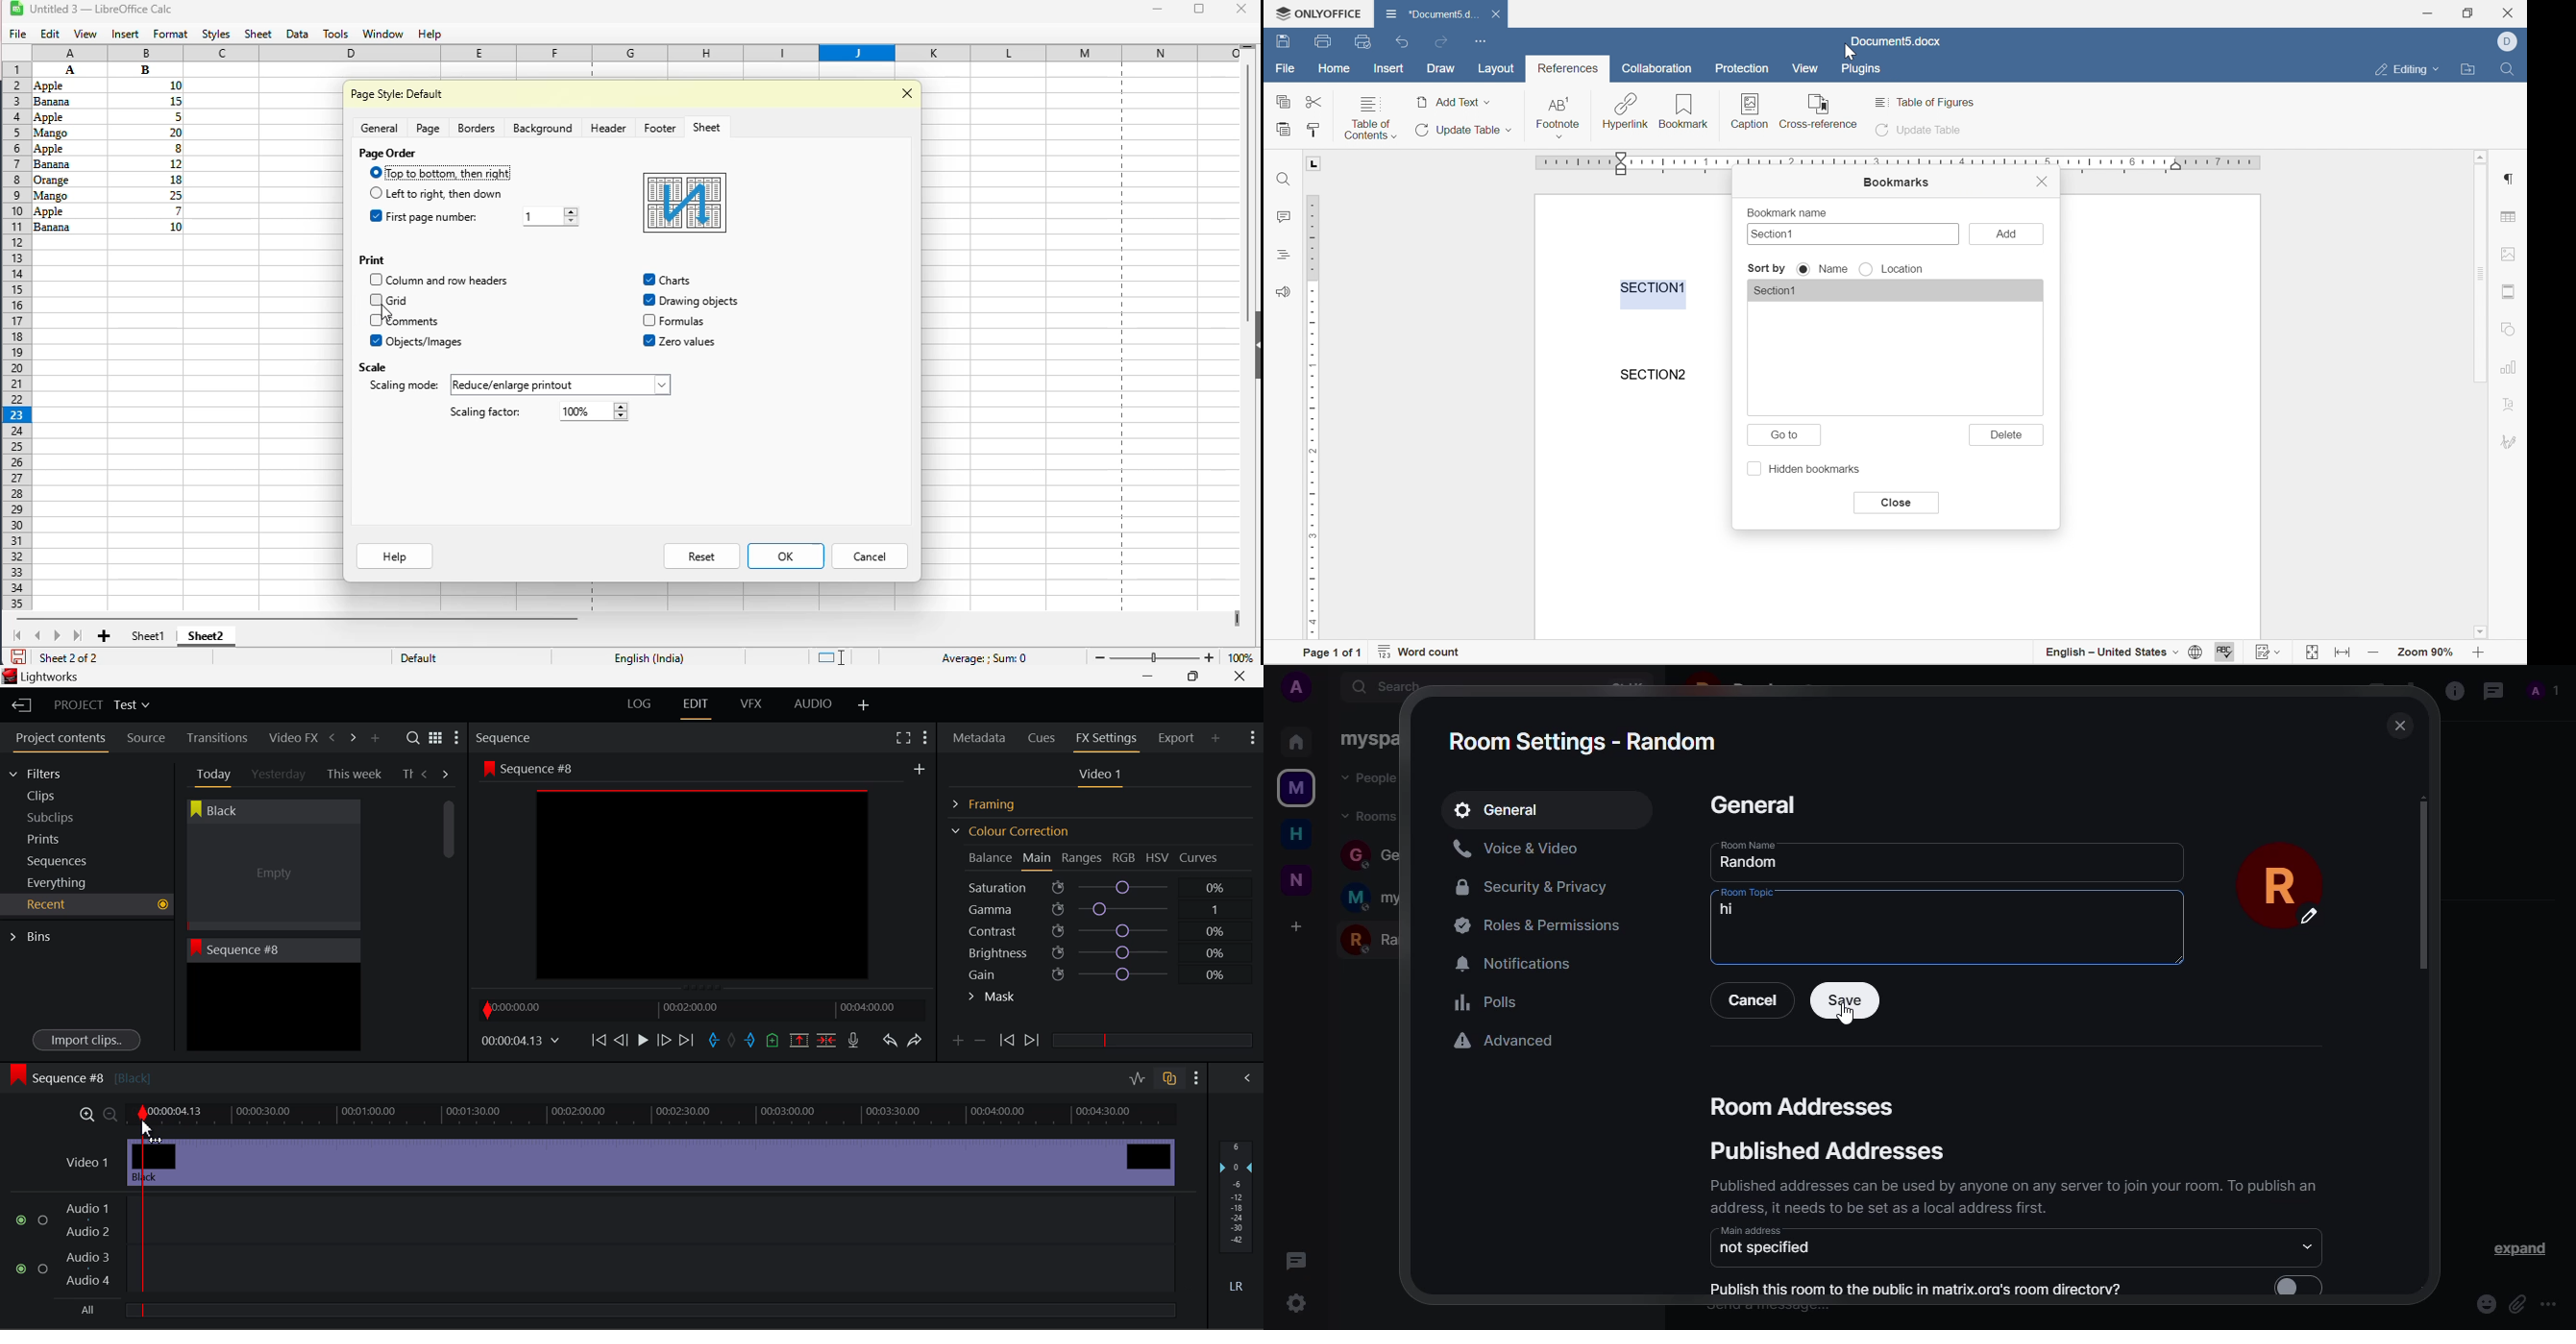 This screenshot has width=2576, height=1344. Describe the element at coordinates (903, 737) in the screenshot. I see `Full Screen` at that location.